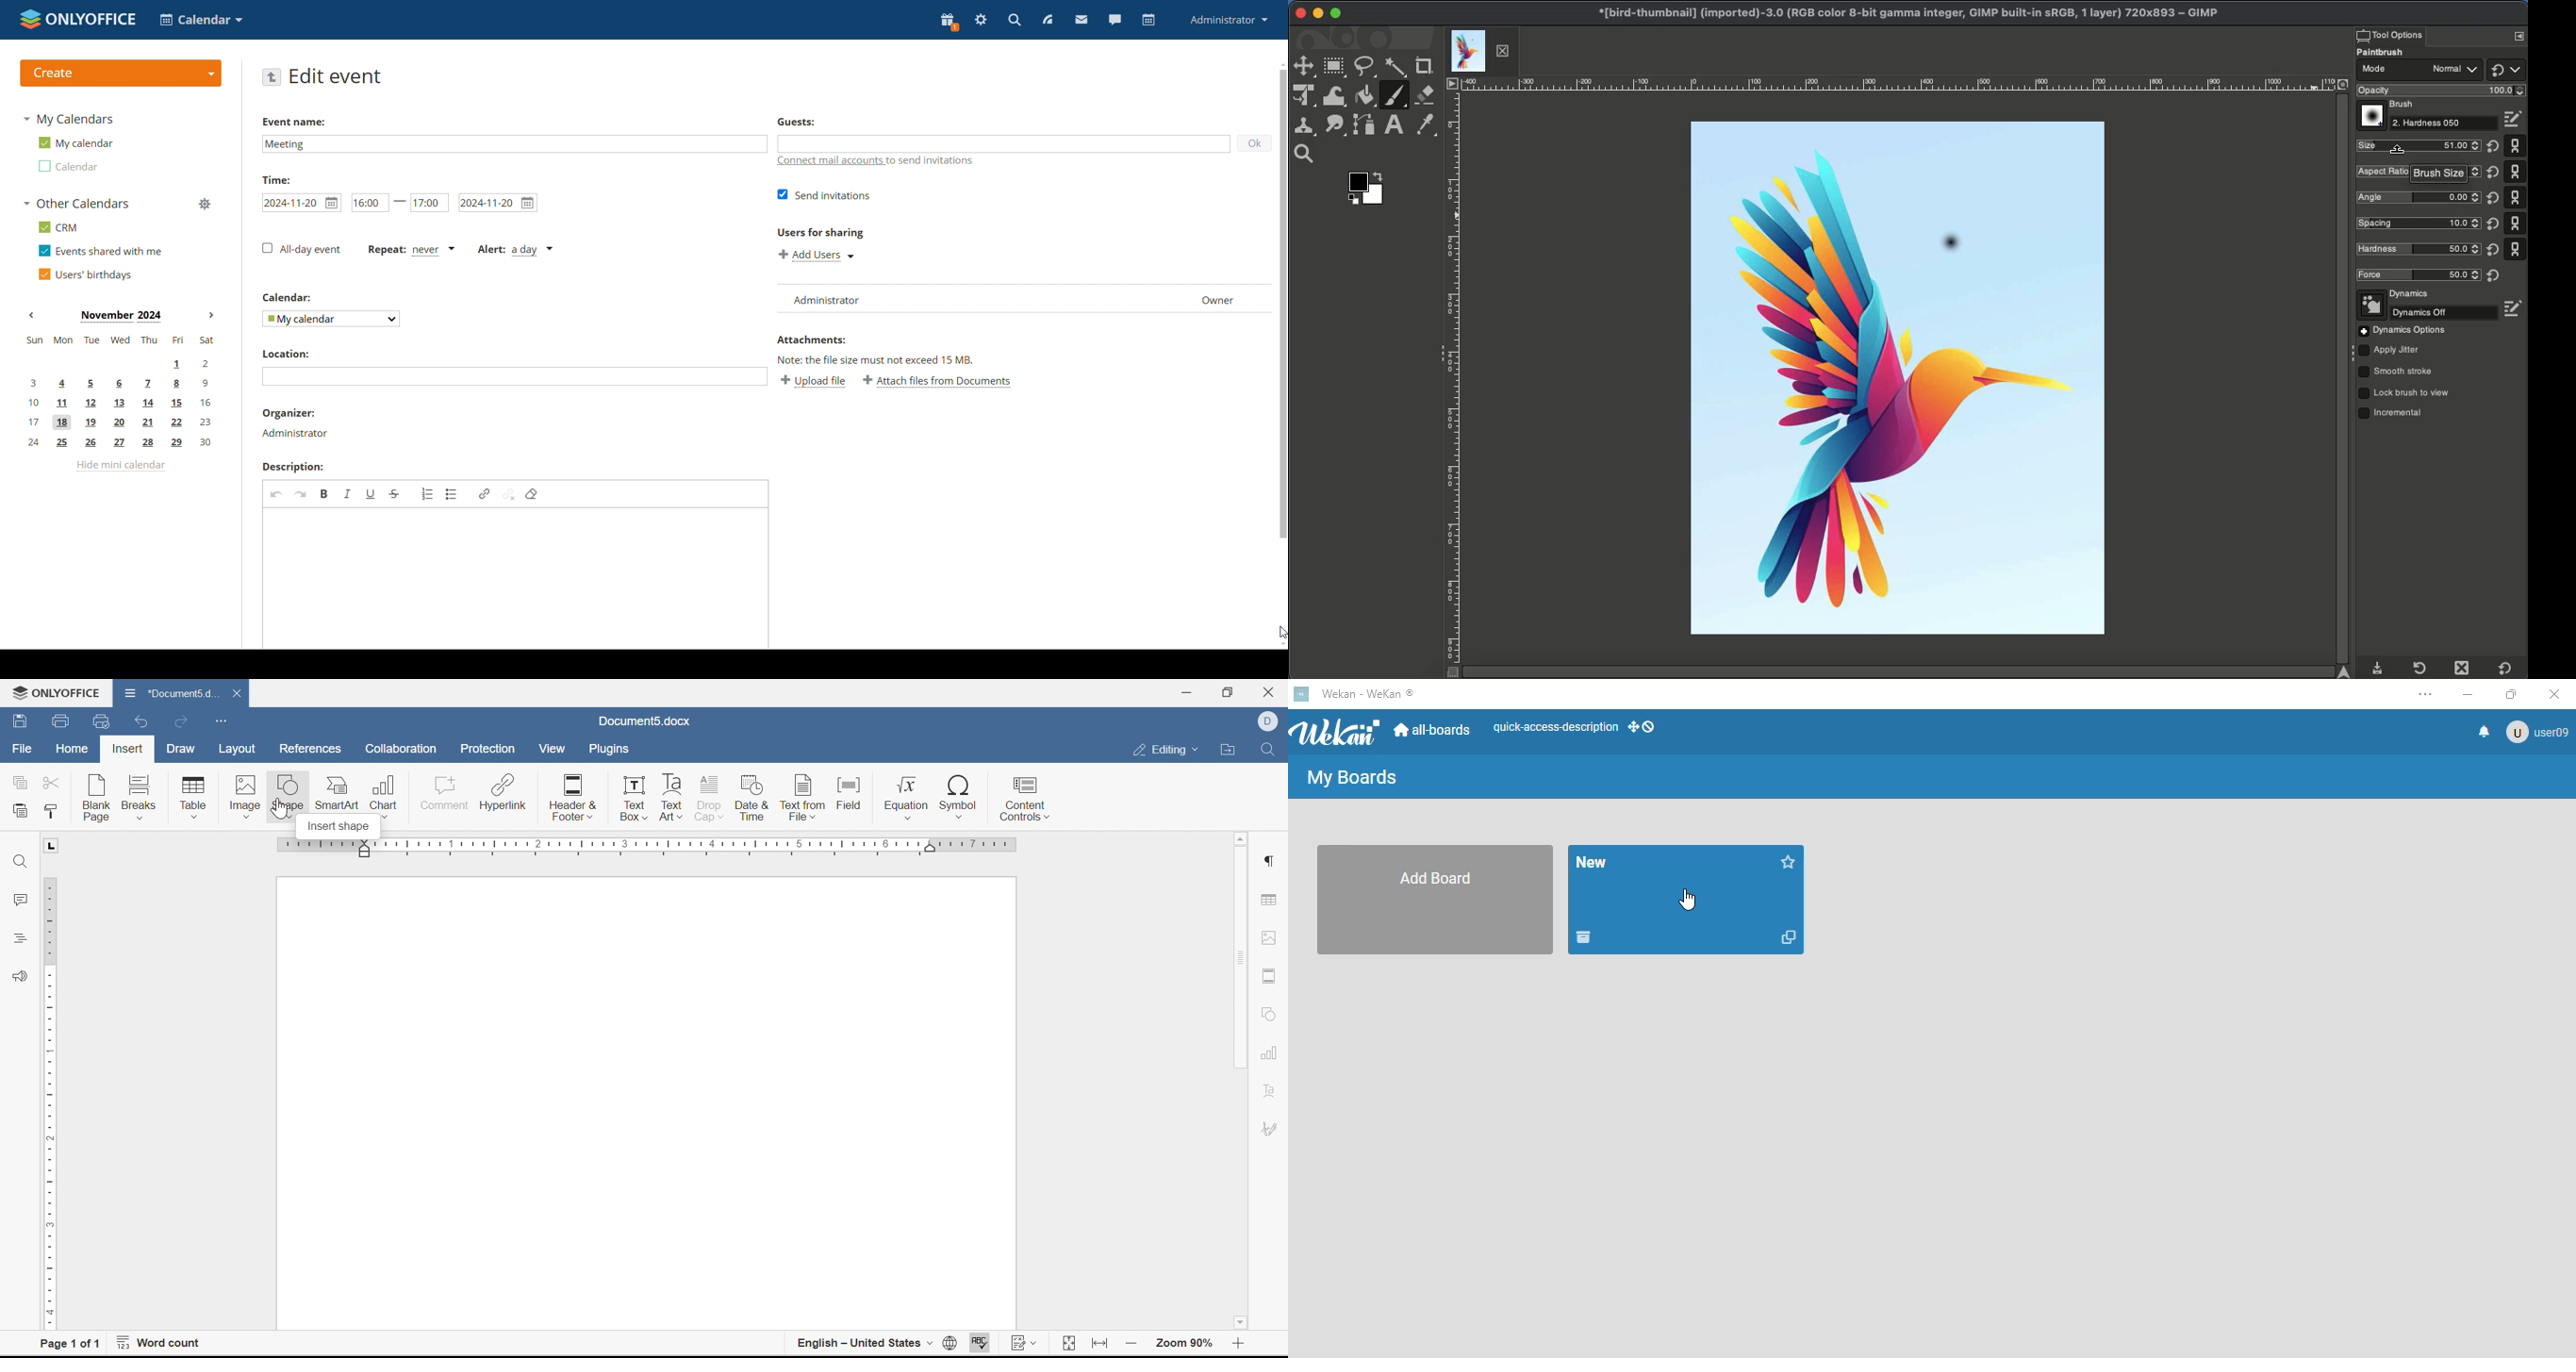 The image size is (2576, 1372). Describe the element at coordinates (1273, 860) in the screenshot. I see `paragraph settings` at that location.